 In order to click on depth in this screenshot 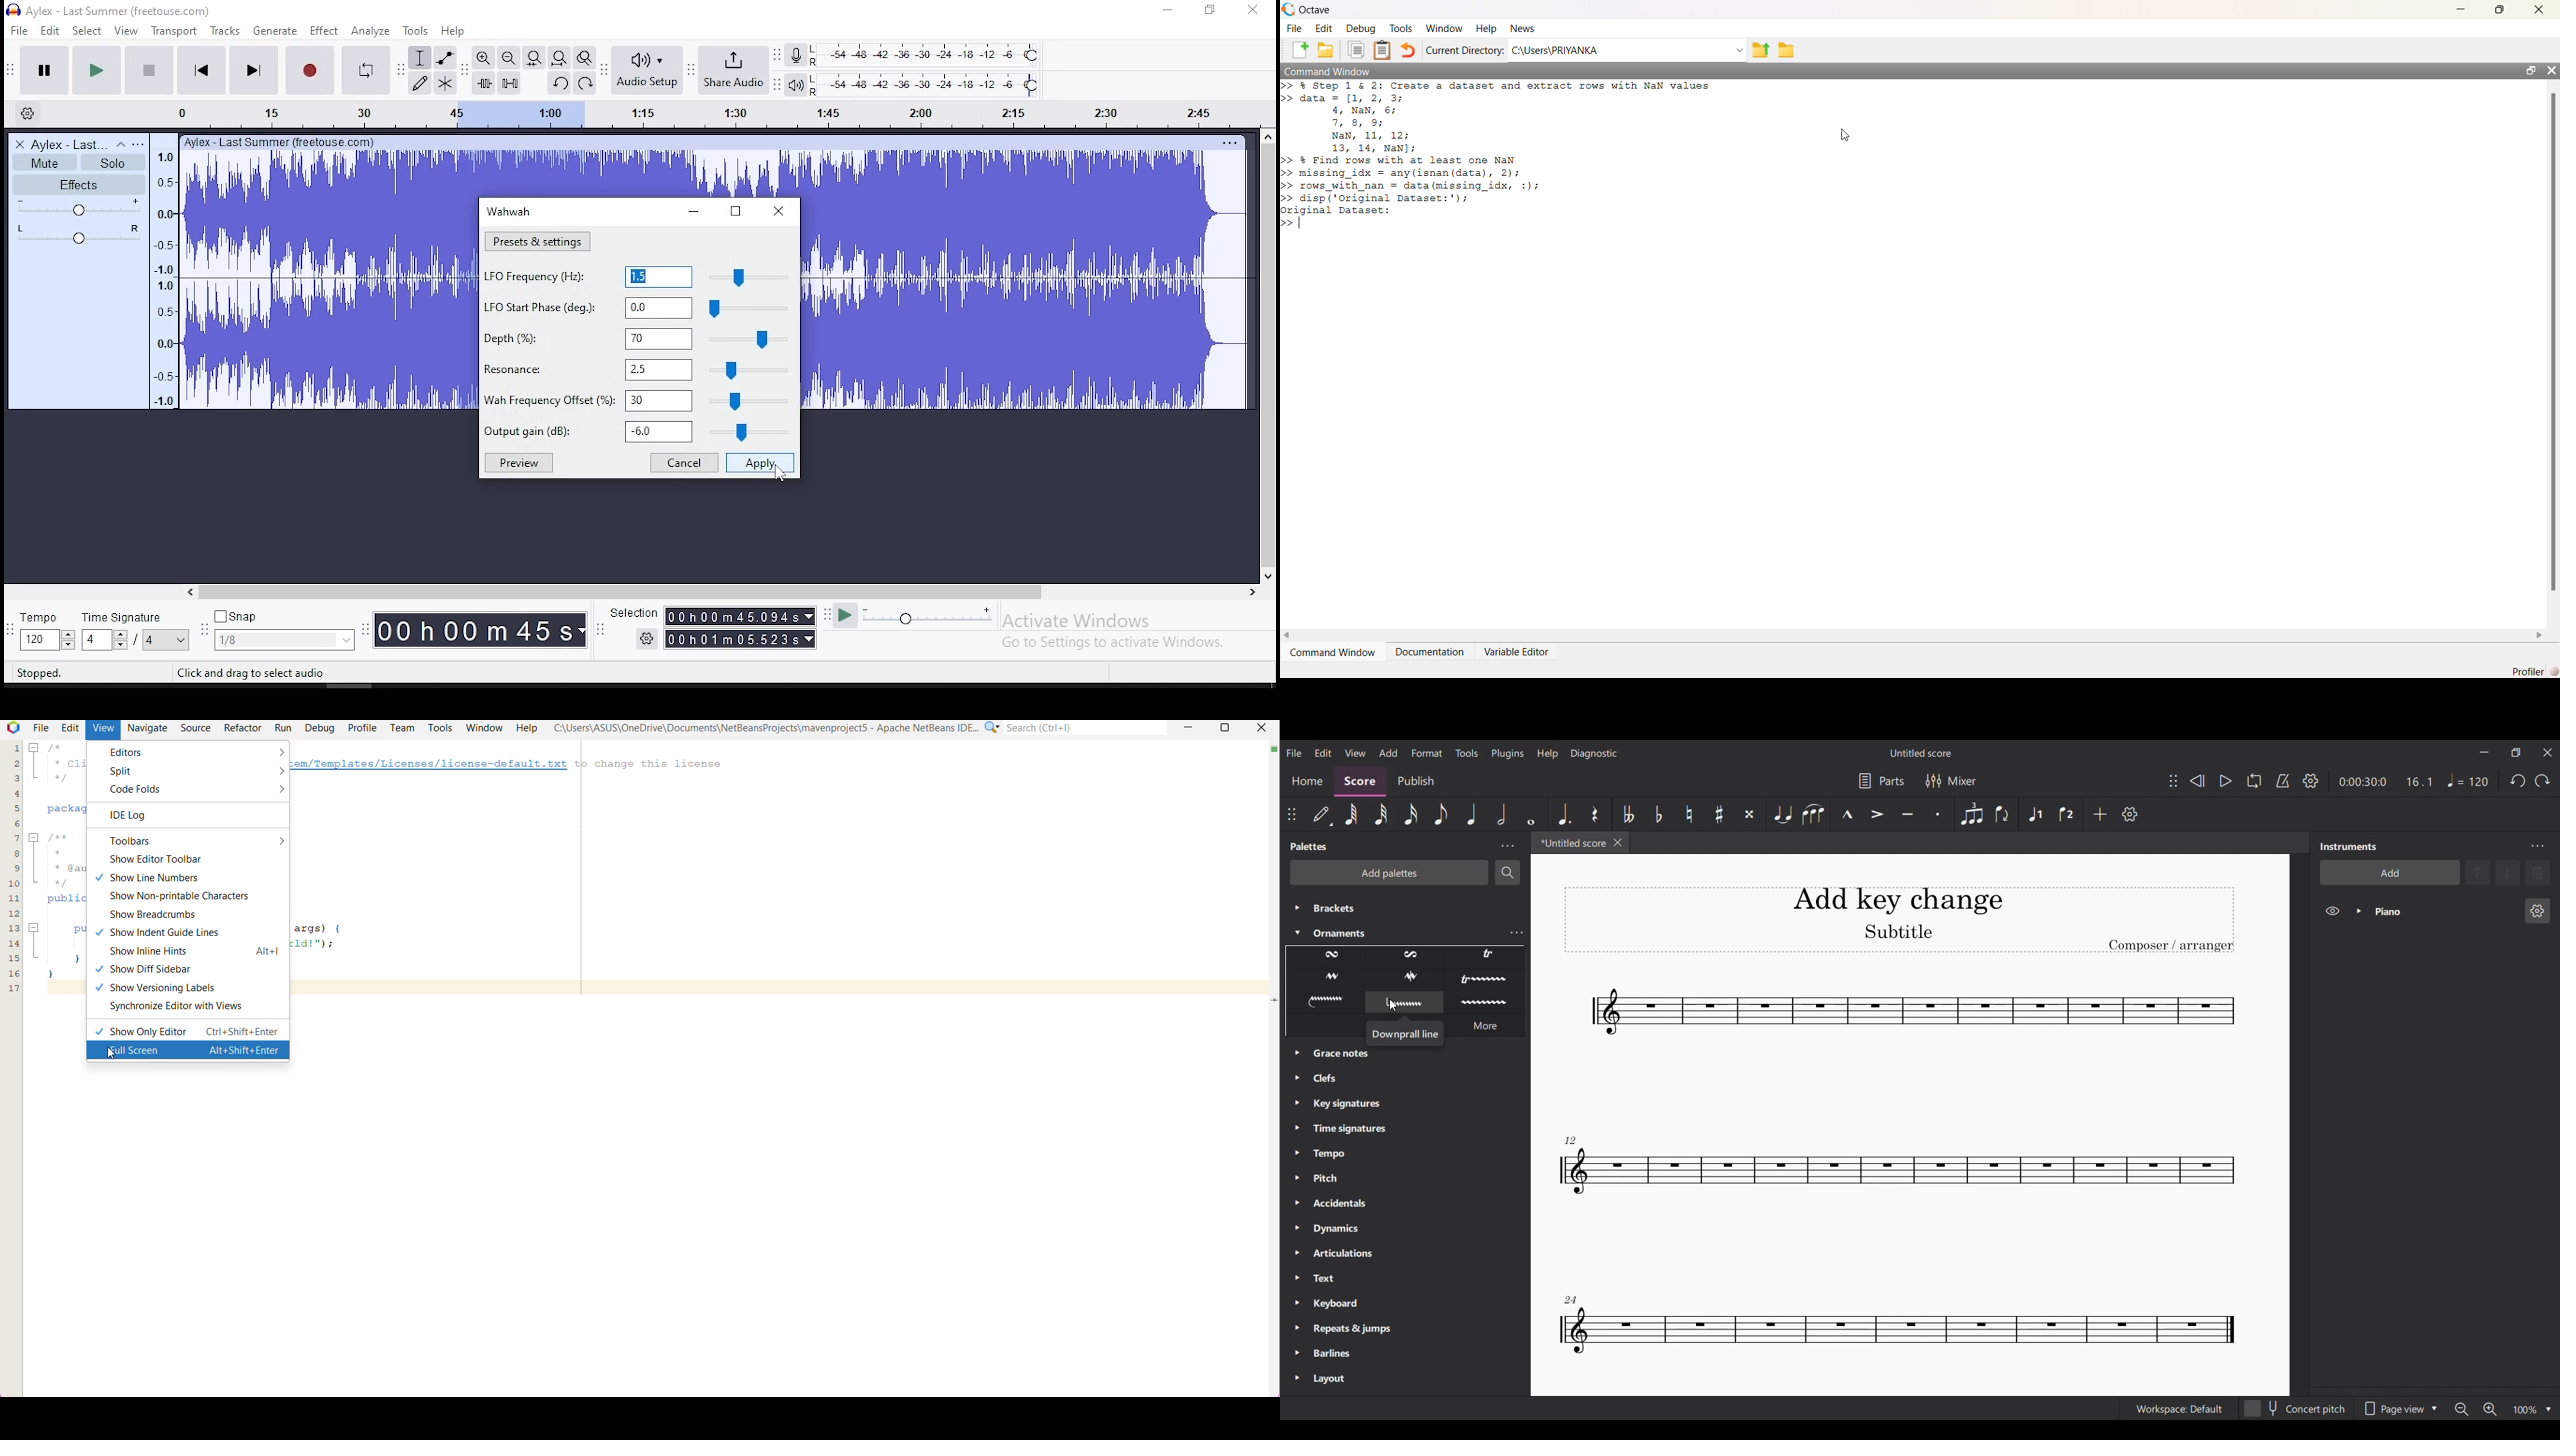, I will do `click(586, 338)`.